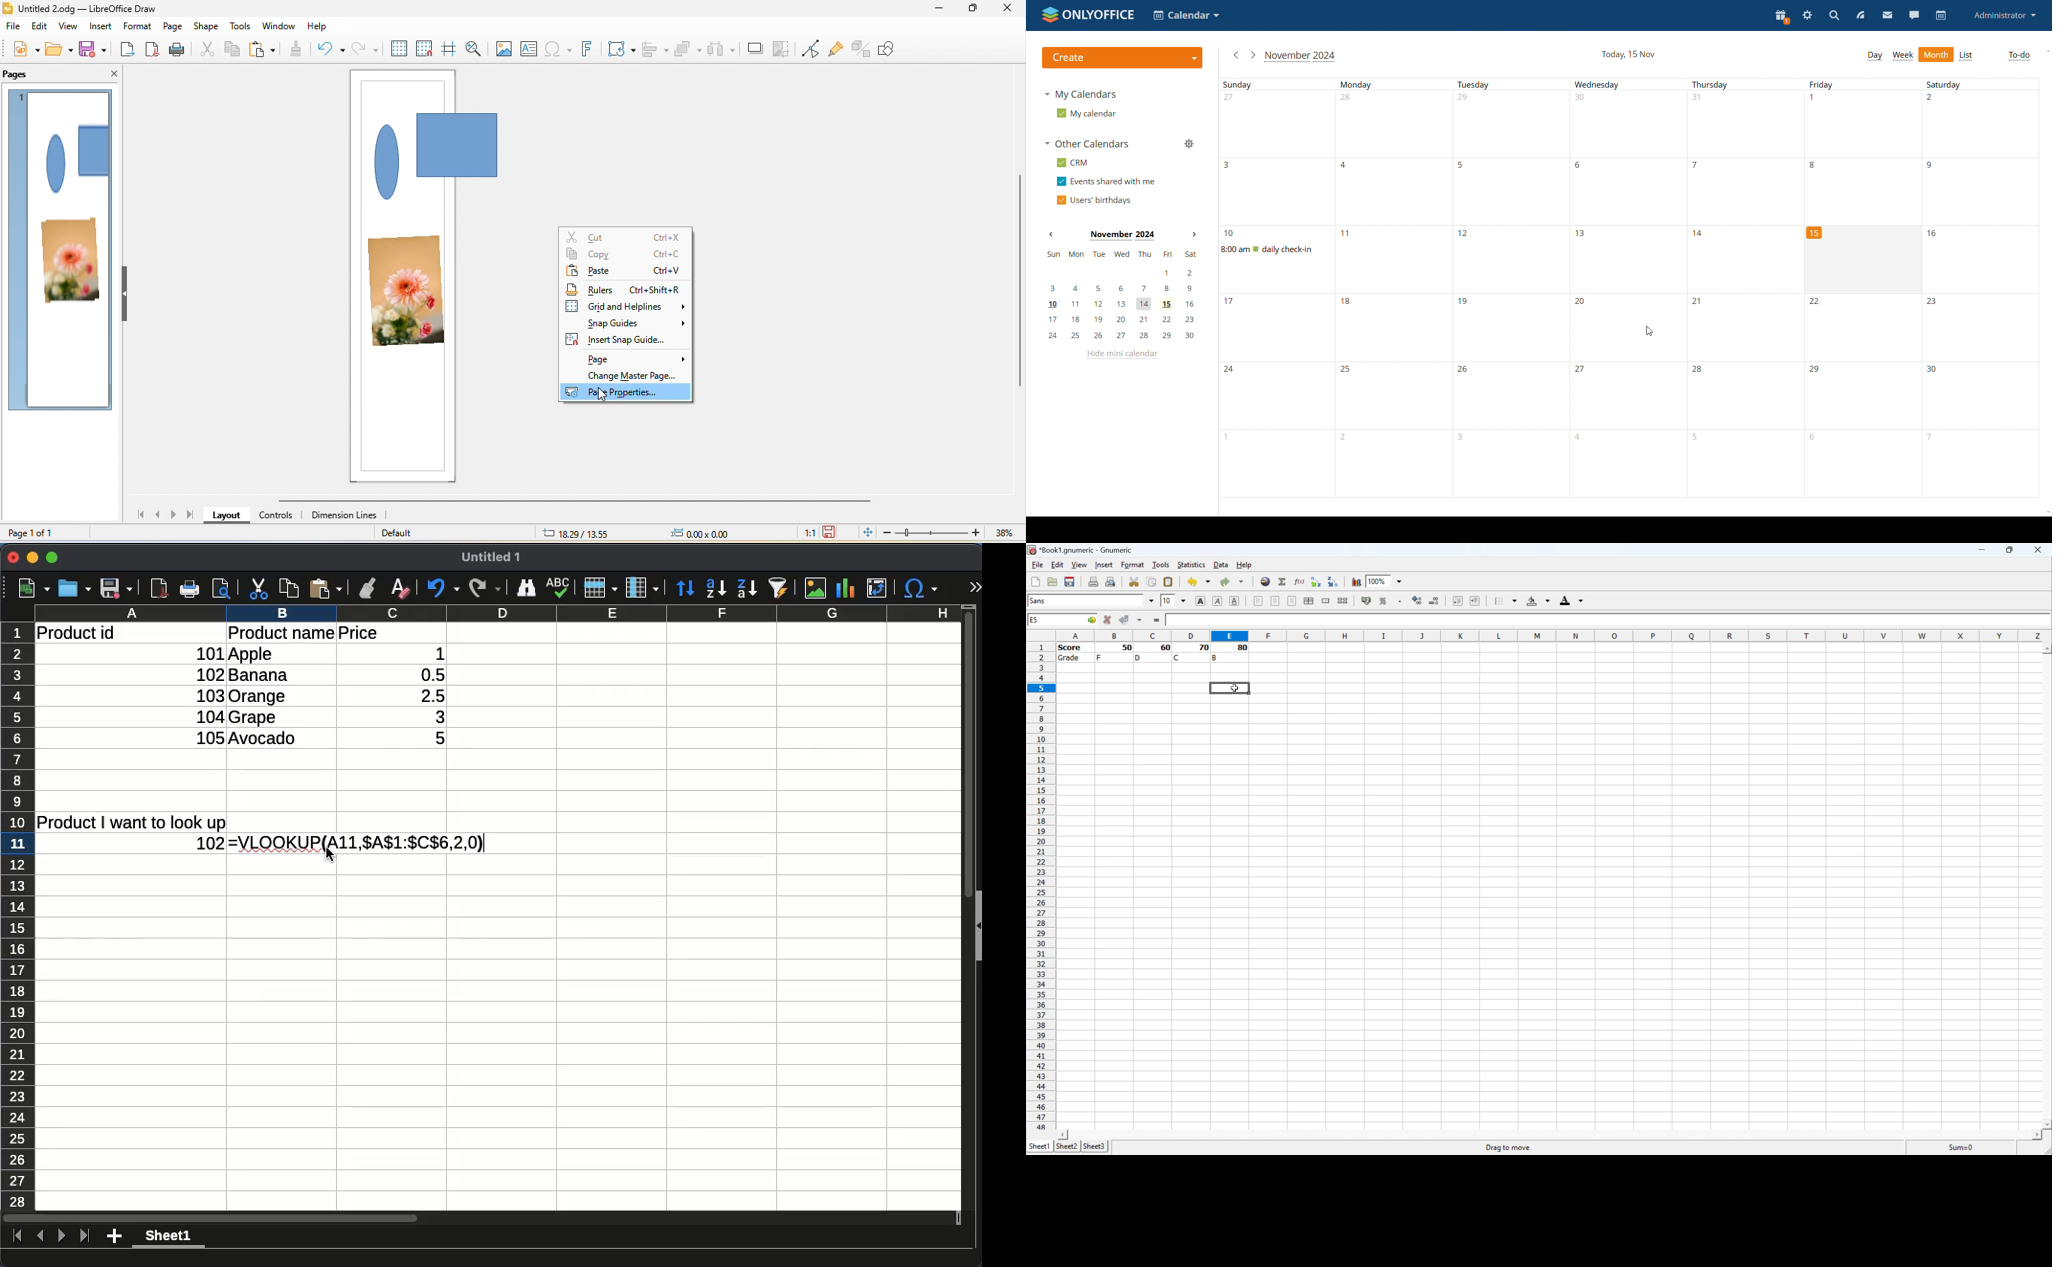  Describe the element at coordinates (1244, 566) in the screenshot. I see `Help` at that location.